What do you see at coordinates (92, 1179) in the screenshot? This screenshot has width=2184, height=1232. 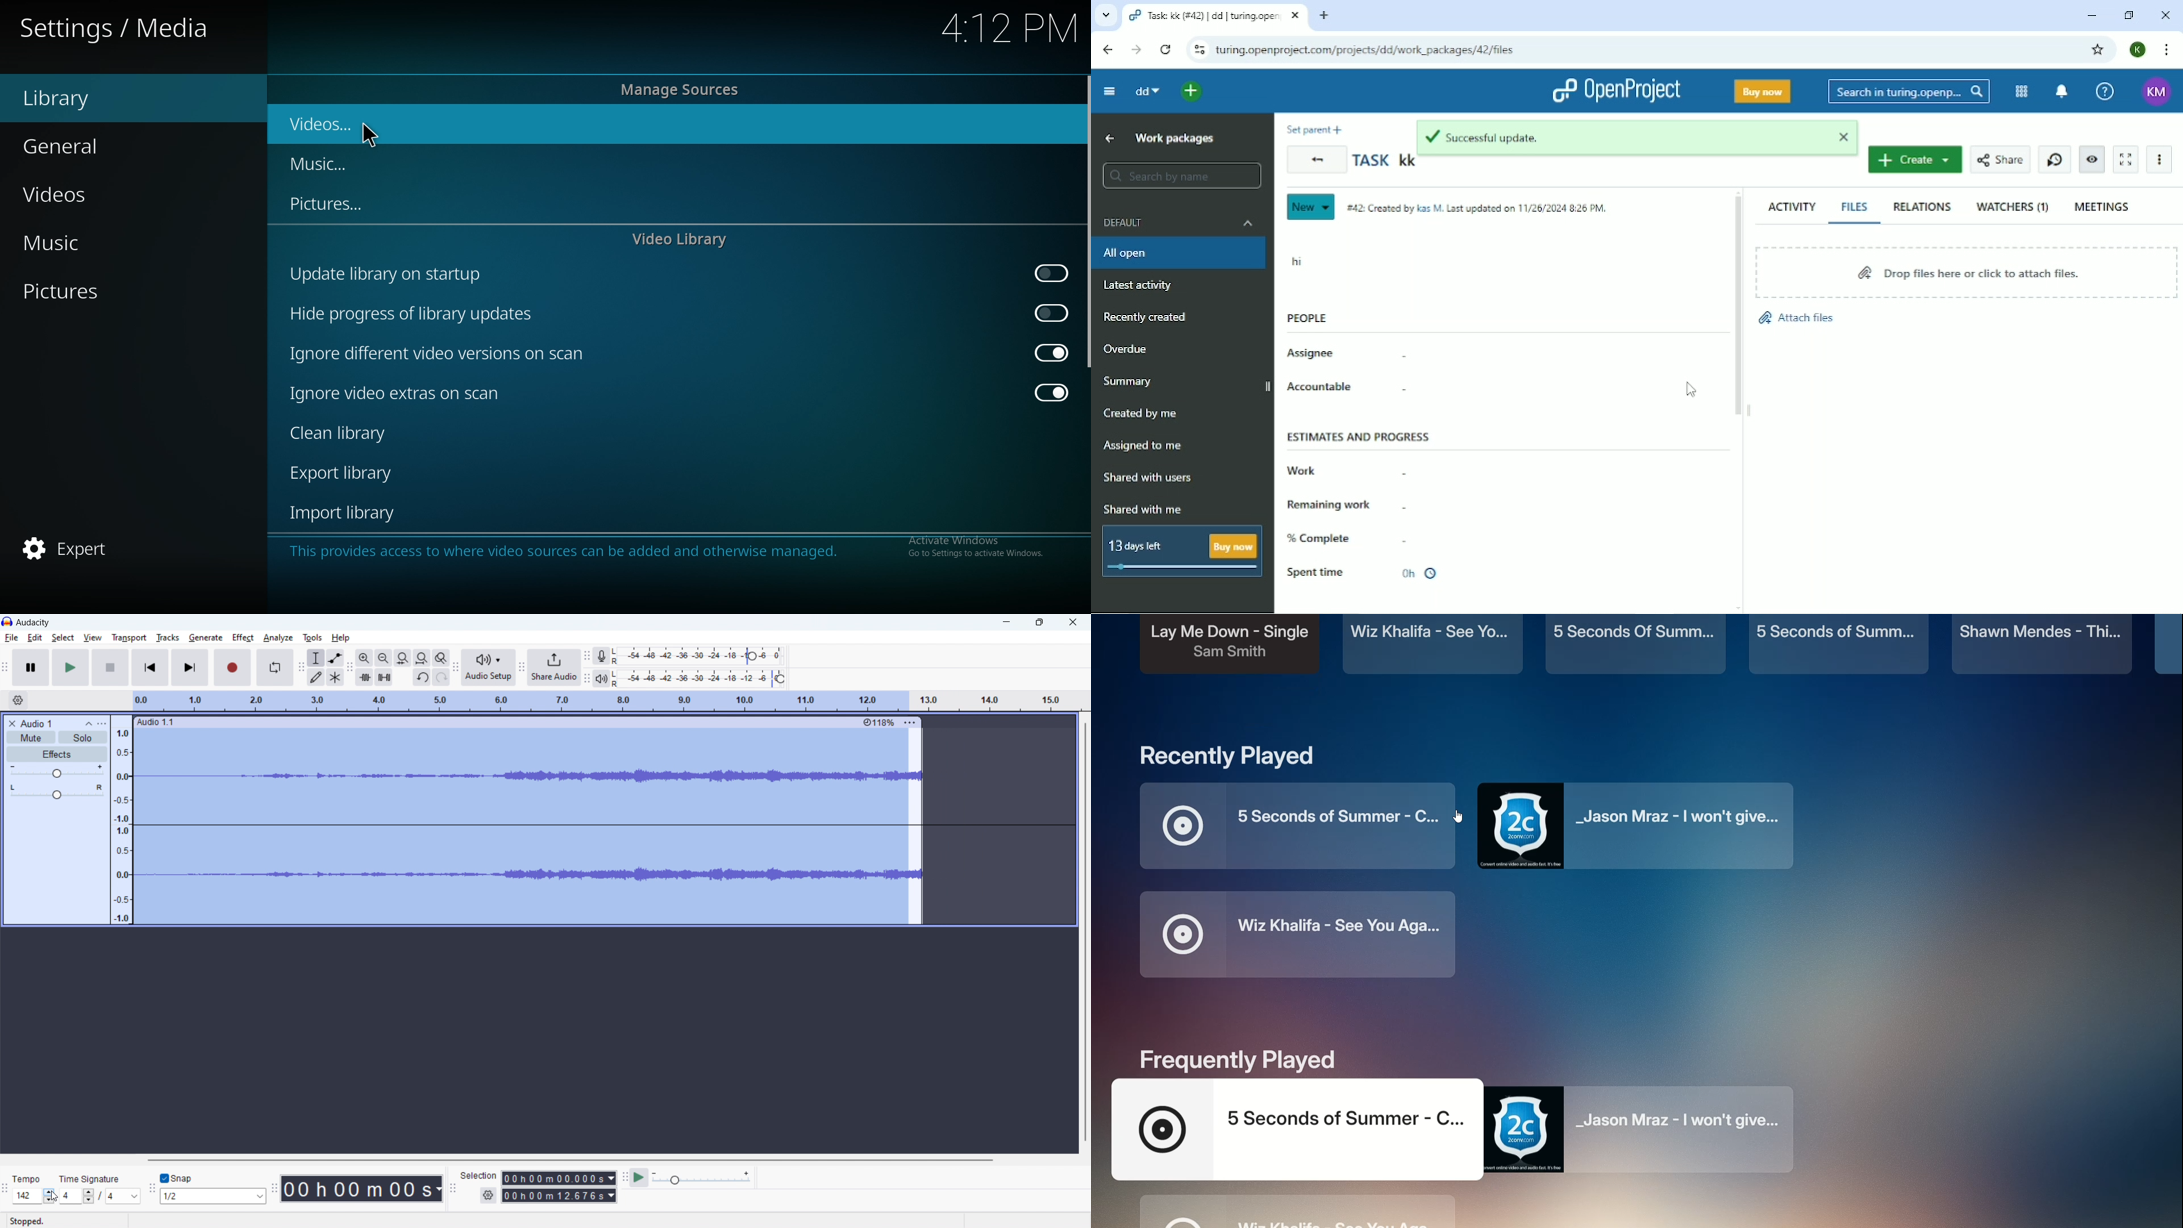 I see `Time signature` at bounding box center [92, 1179].